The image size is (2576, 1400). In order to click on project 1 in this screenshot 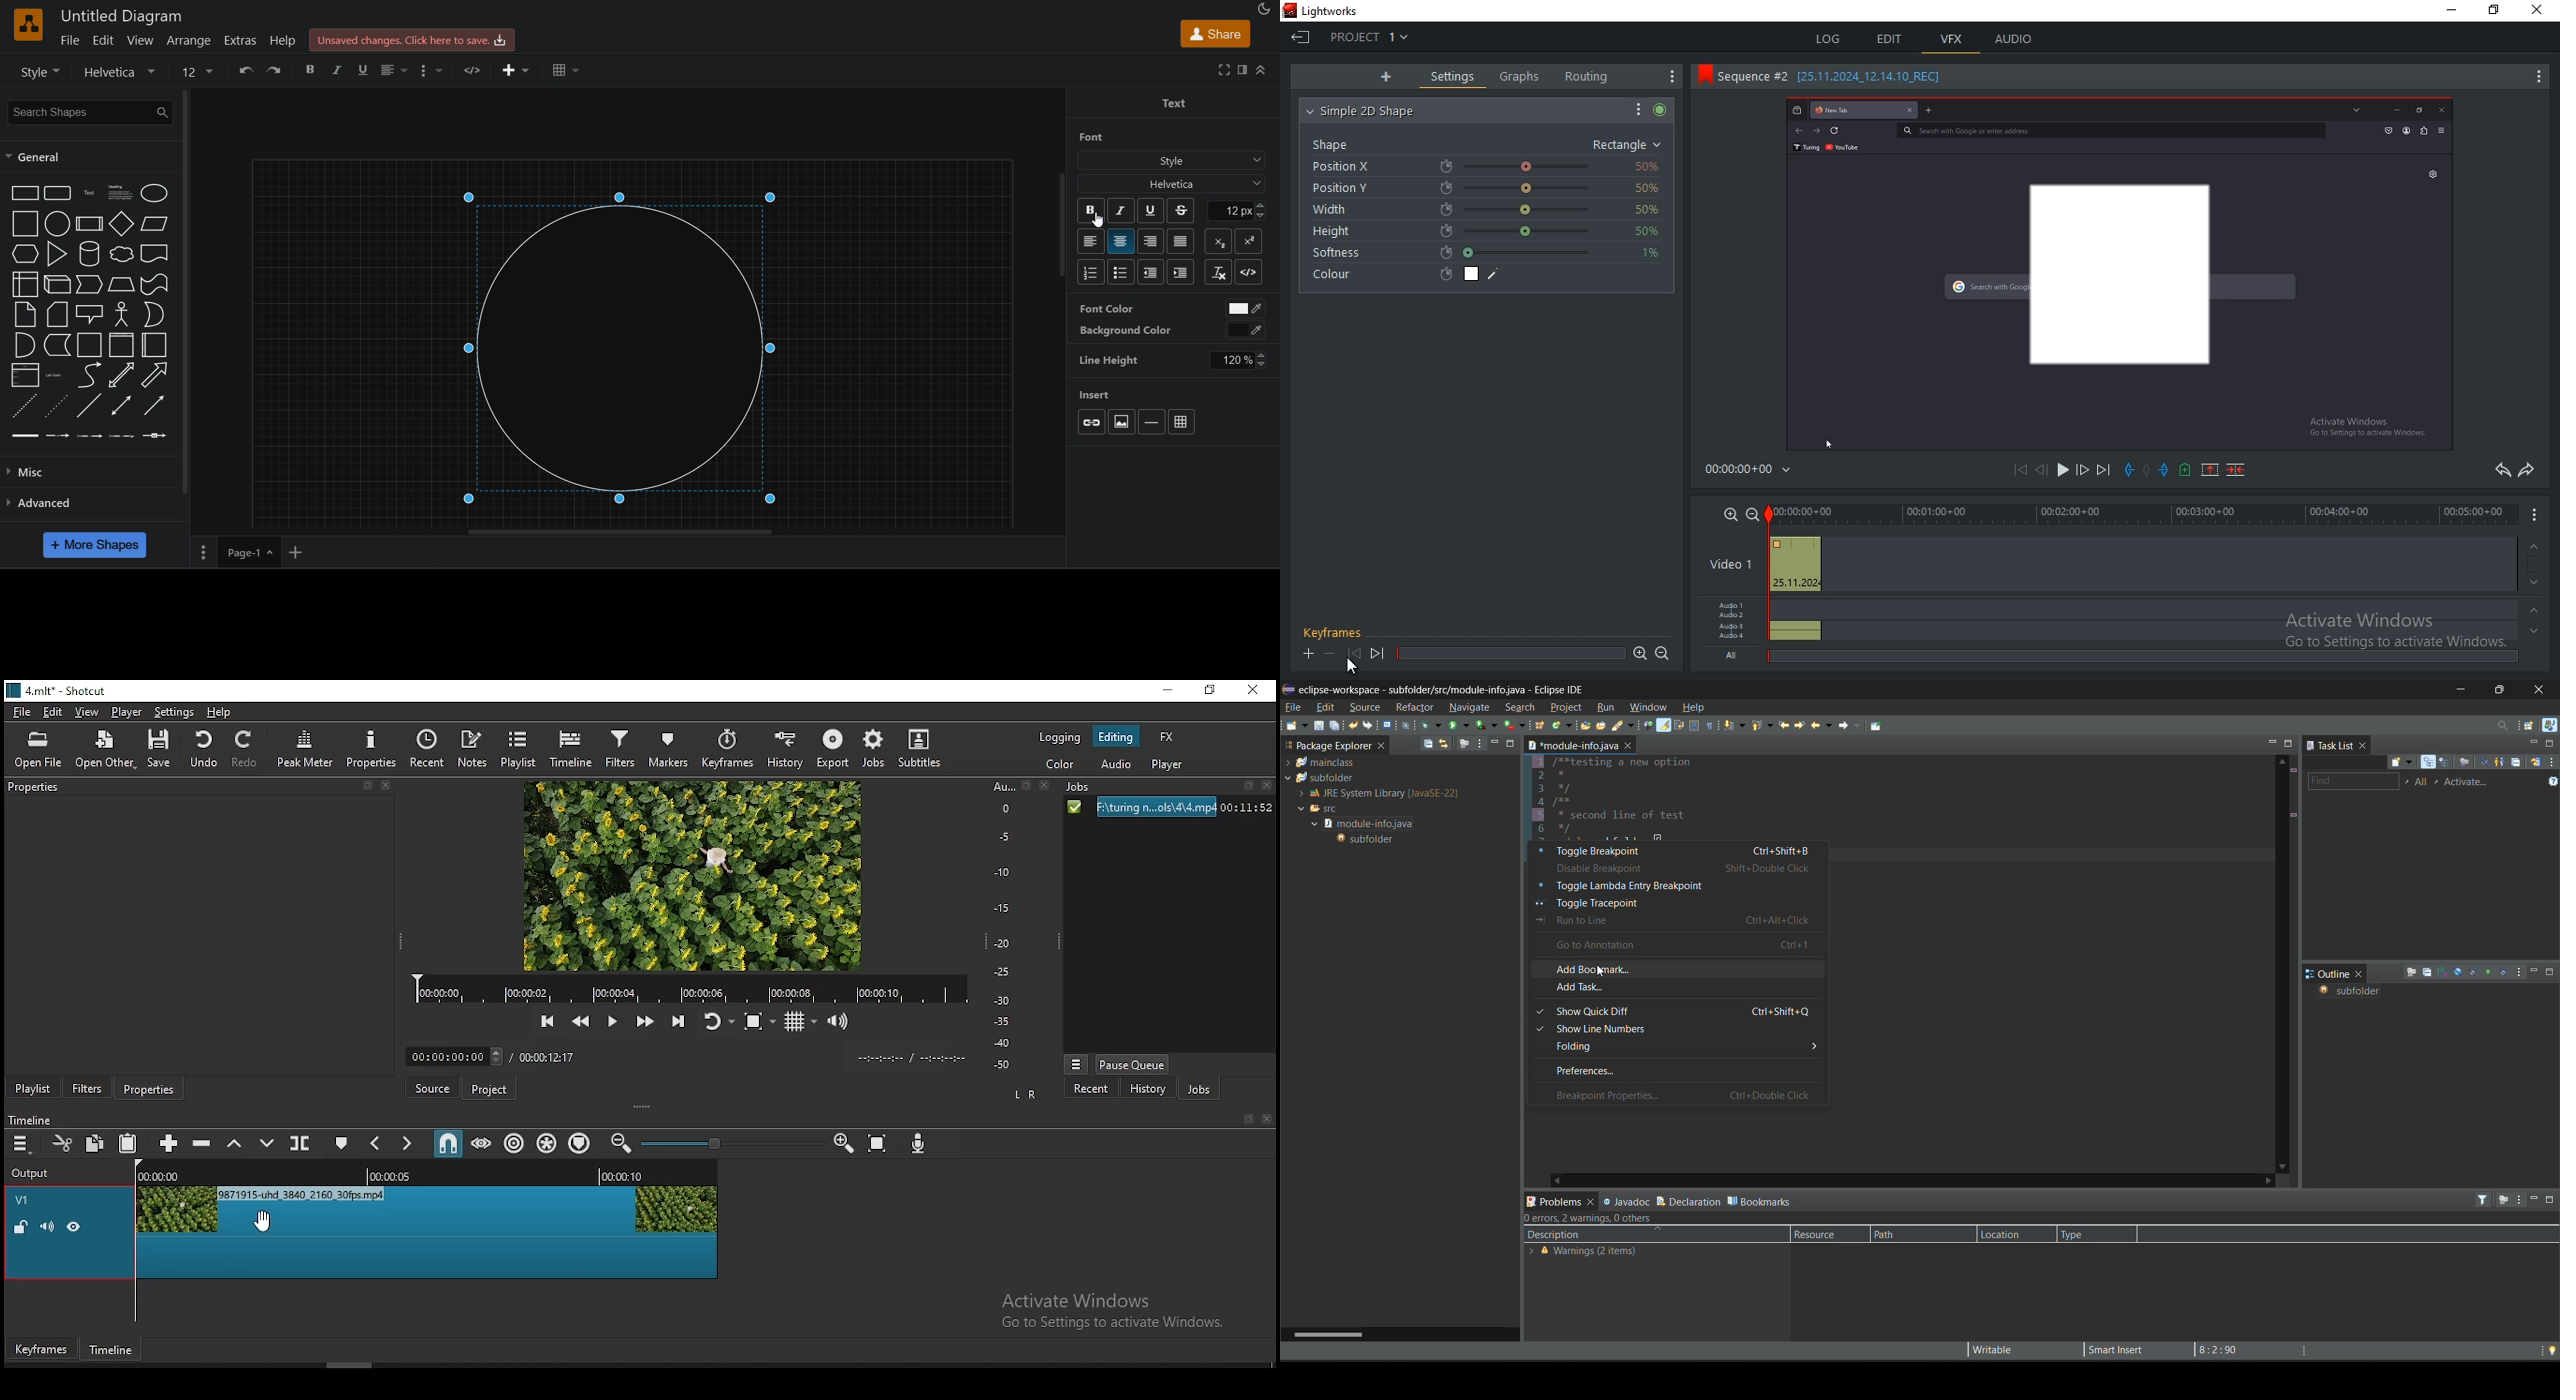, I will do `click(1369, 37)`.